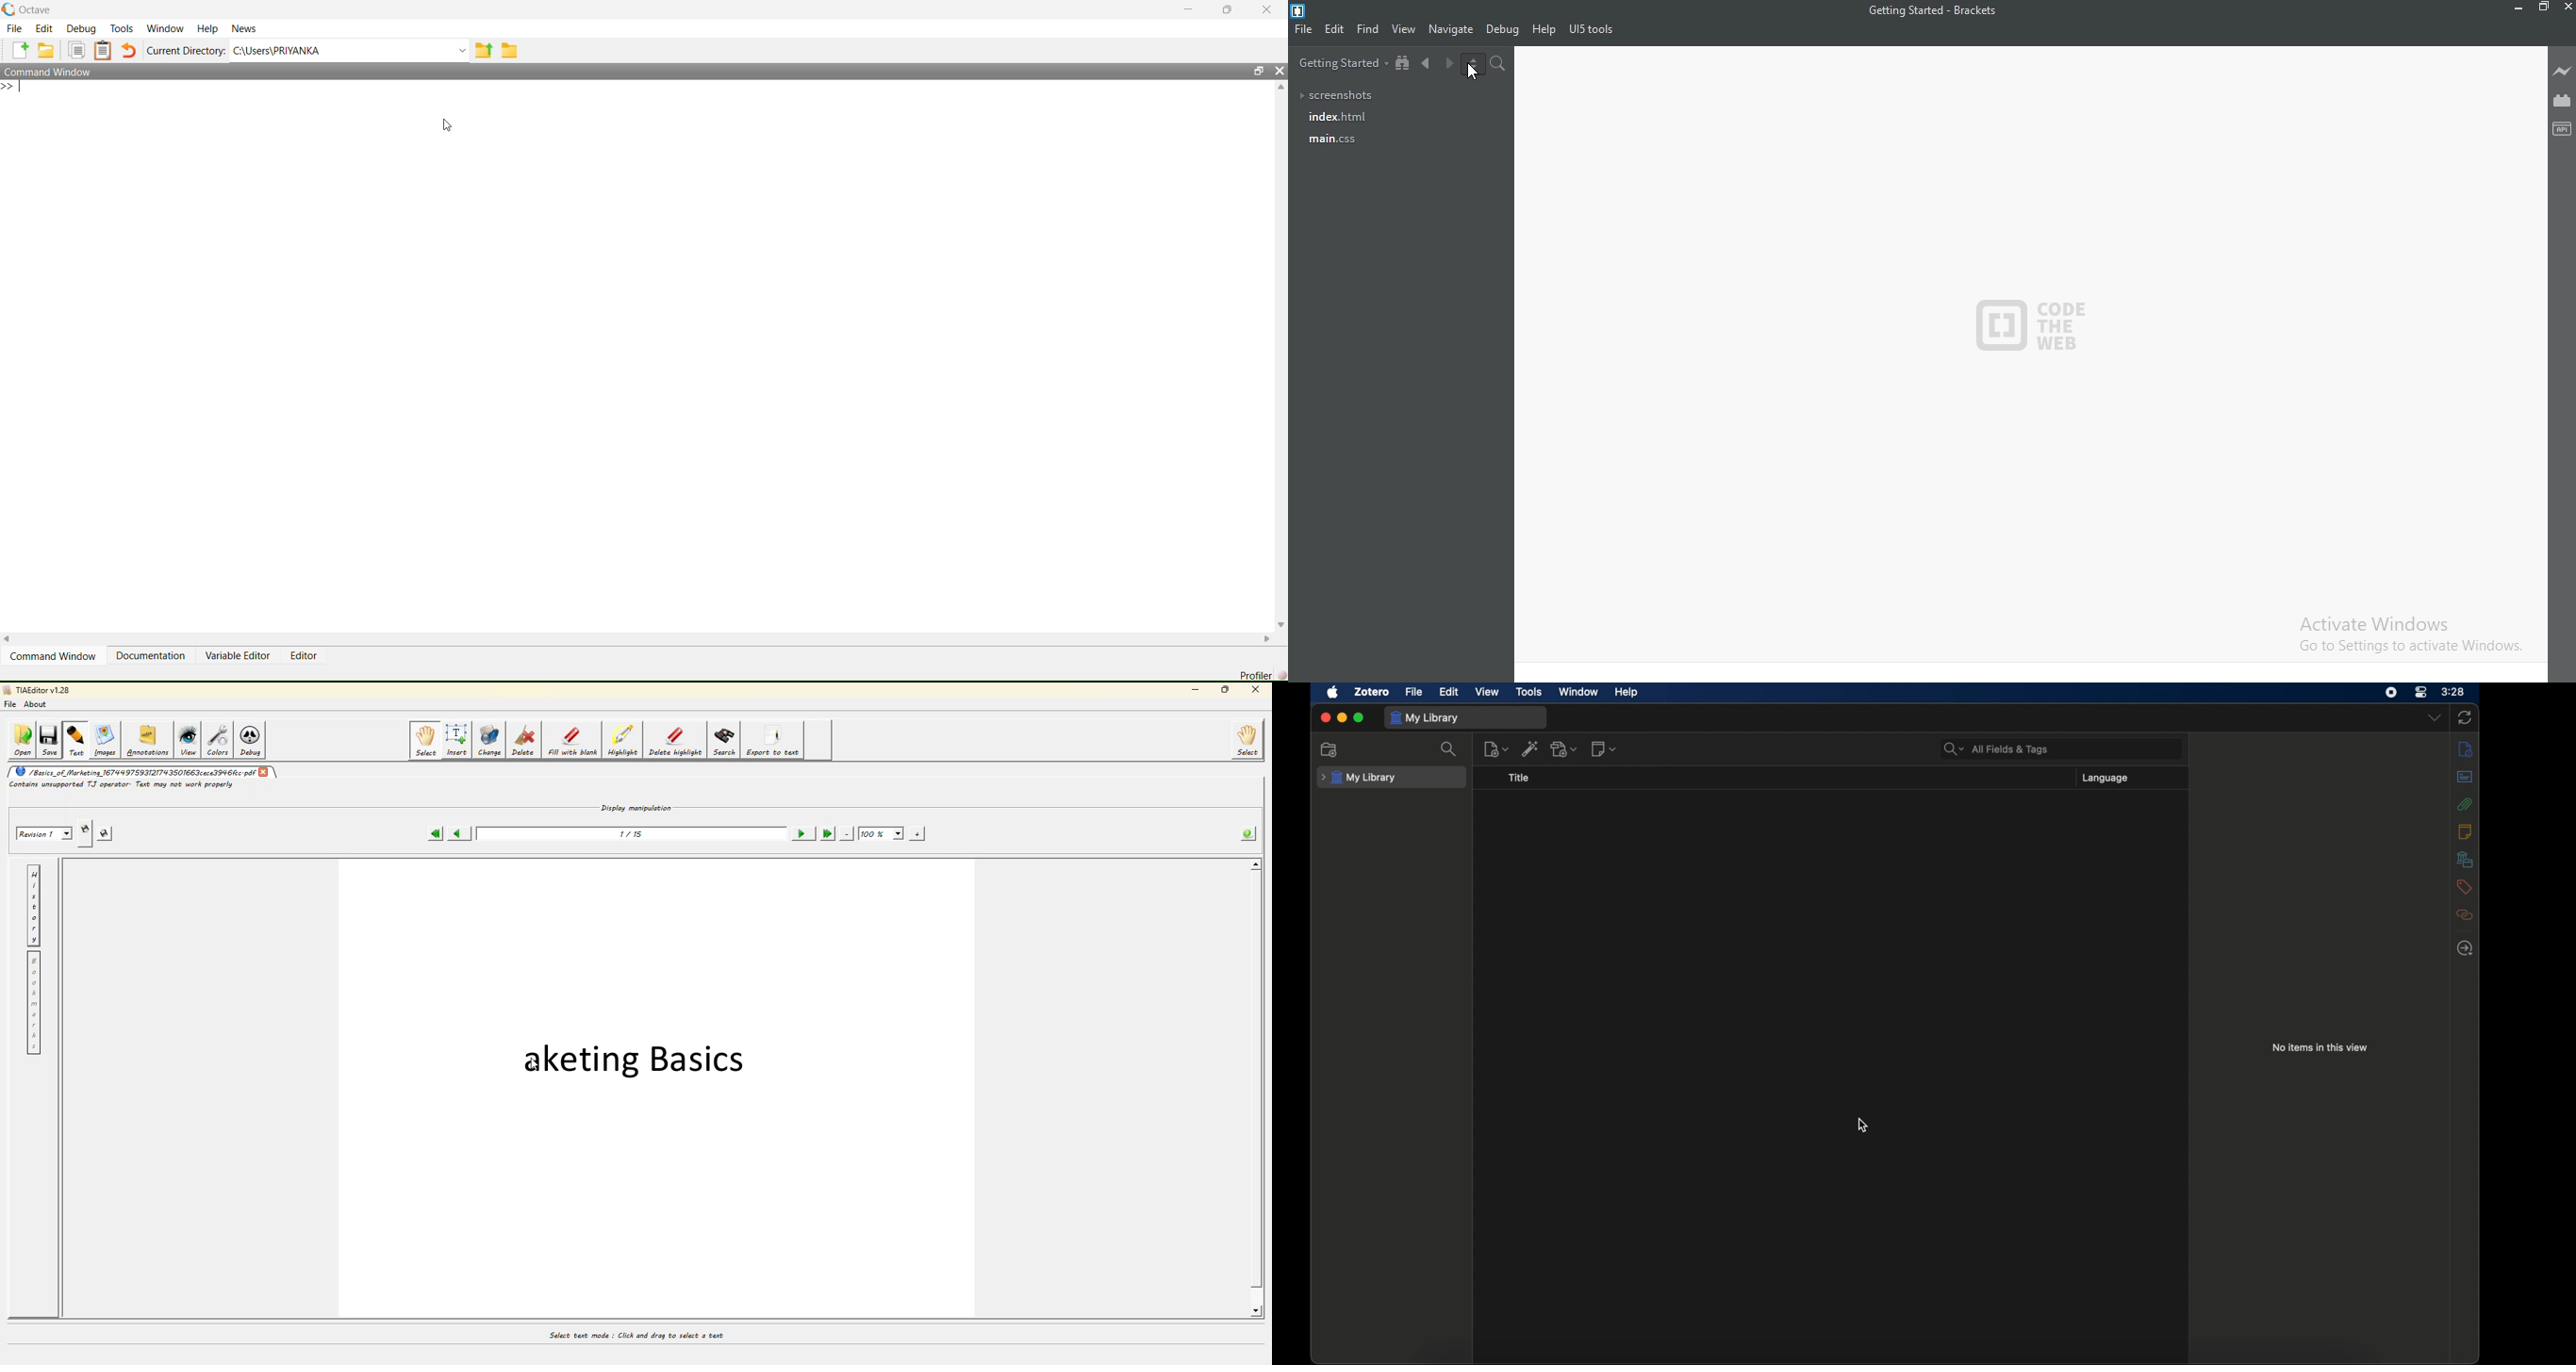 The image size is (2576, 1372). What do you see at coordinates (1335, 31) in the screenshot?
I see `Edit` at bounding box center [1335, 31].